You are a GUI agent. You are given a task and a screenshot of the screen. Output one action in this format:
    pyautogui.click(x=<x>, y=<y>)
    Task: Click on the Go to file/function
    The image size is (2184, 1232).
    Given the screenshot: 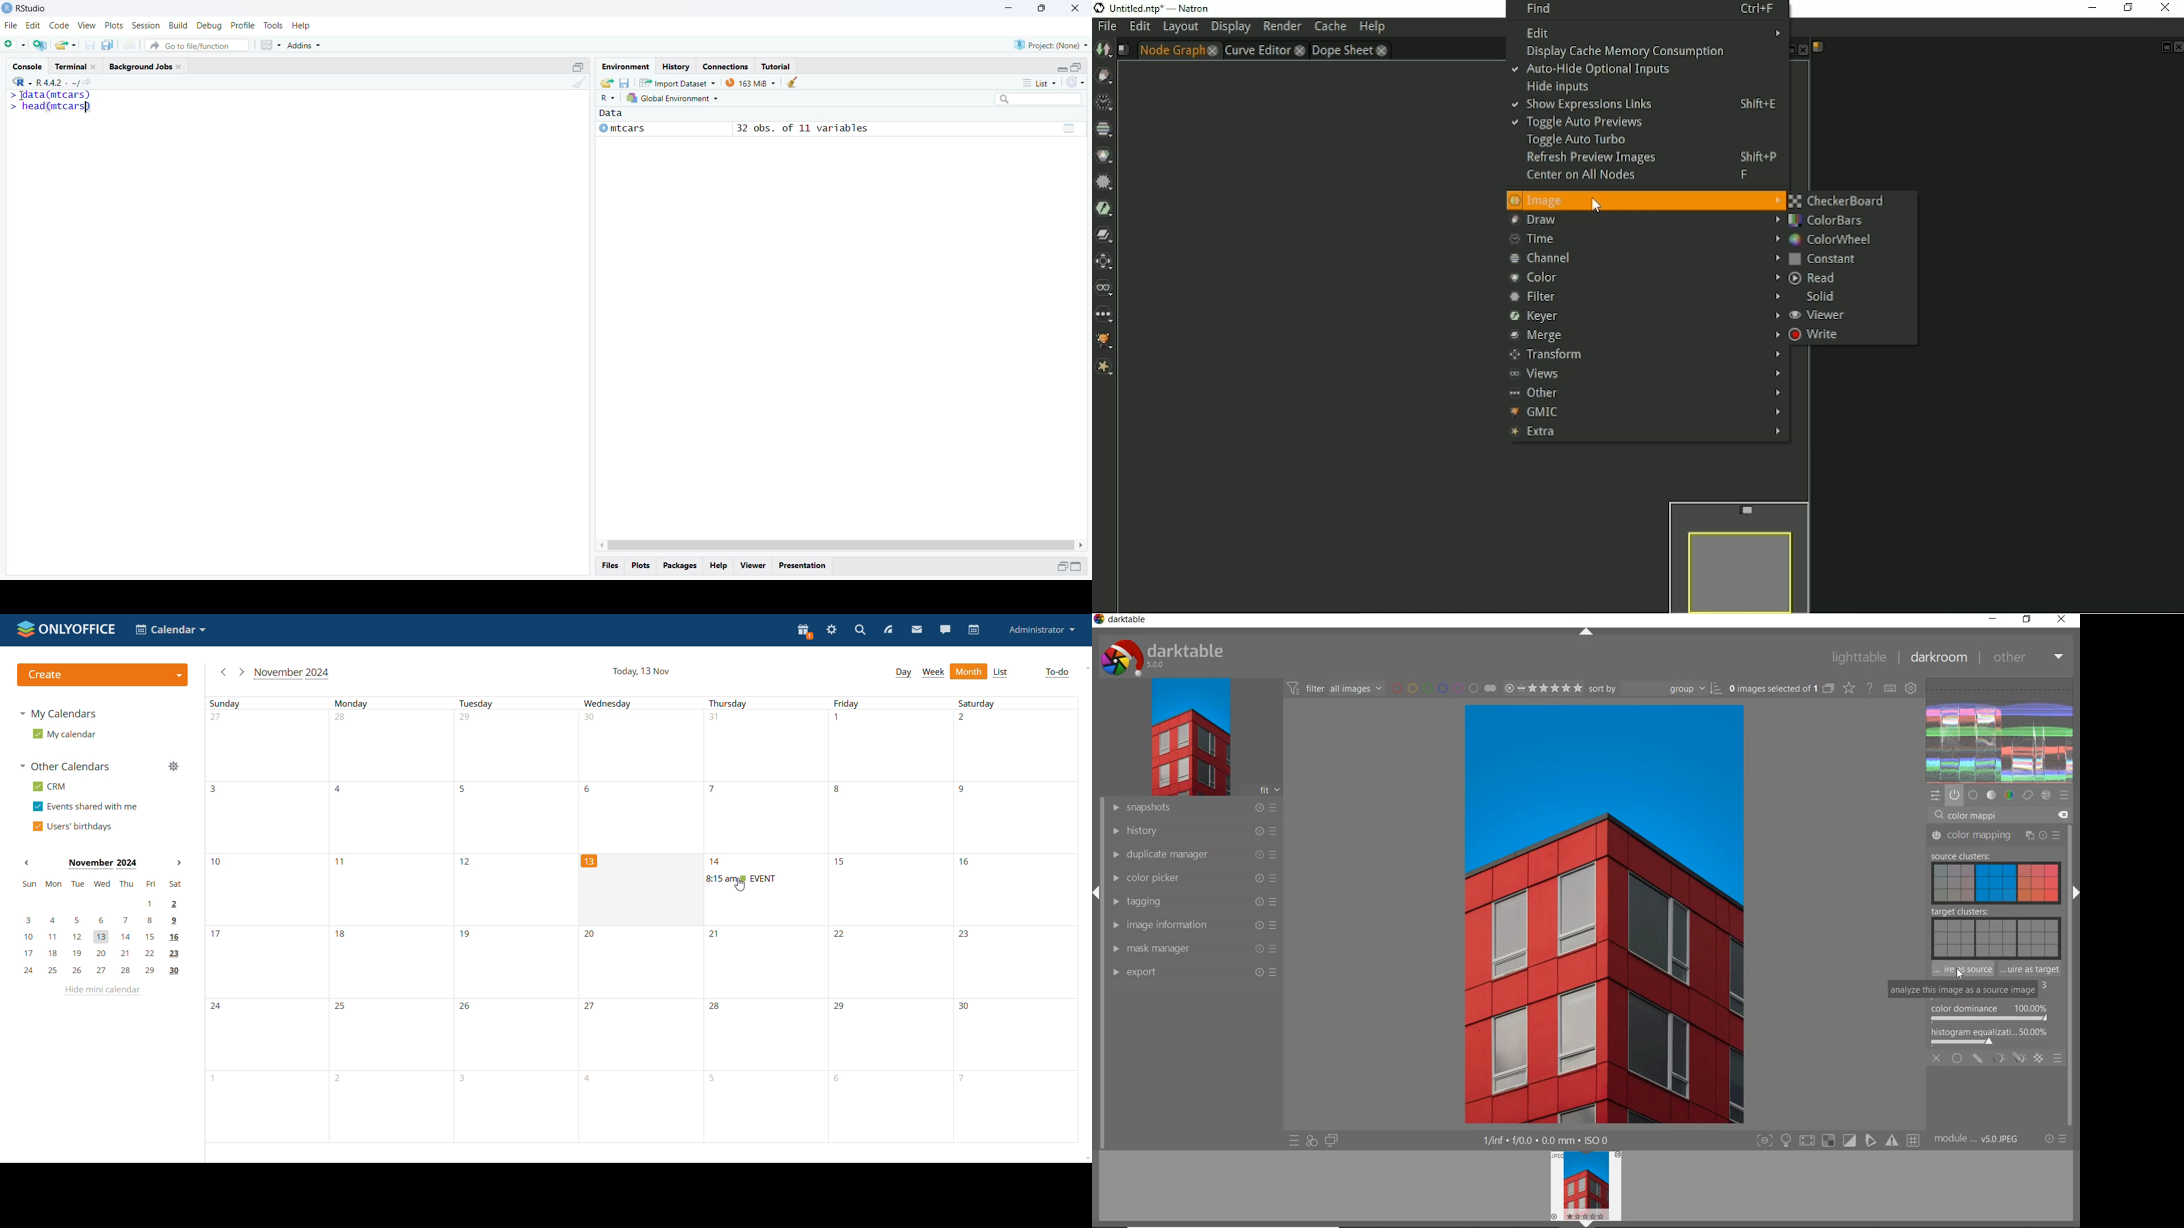 What is the action you would take?
    pyautogui.click(x=196, y=46)
    